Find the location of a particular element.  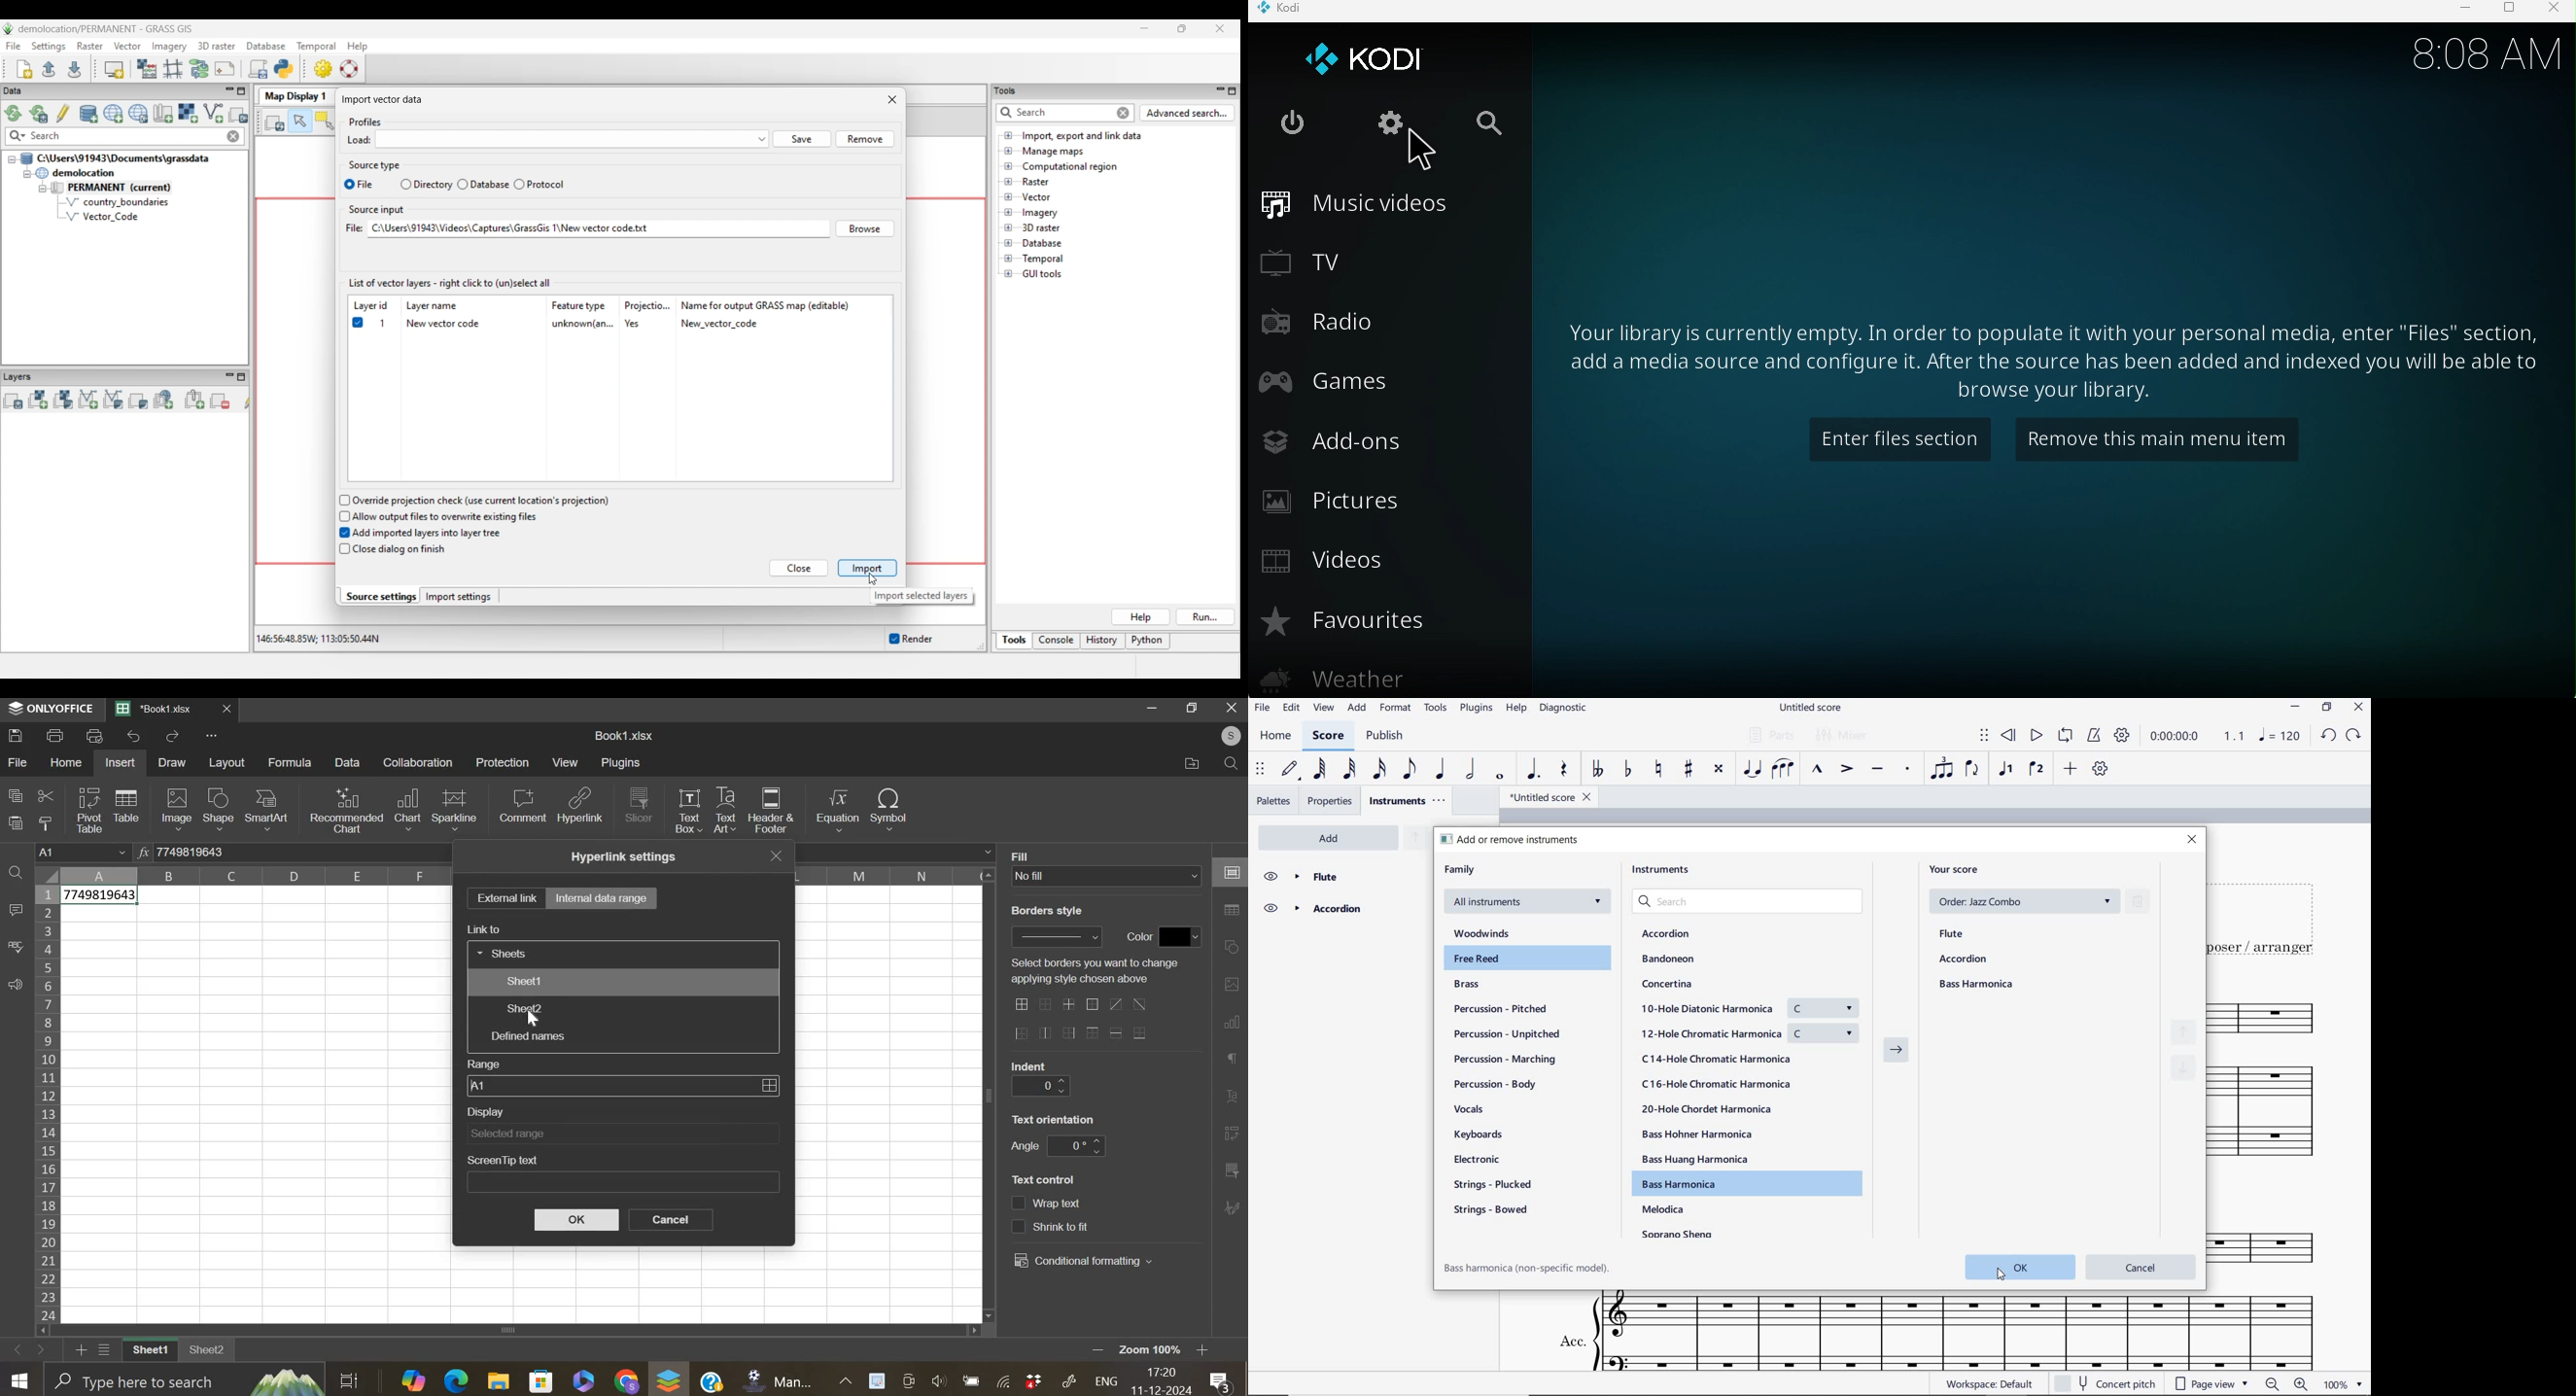

FILE NAME is located at coordinates (1809, 709).